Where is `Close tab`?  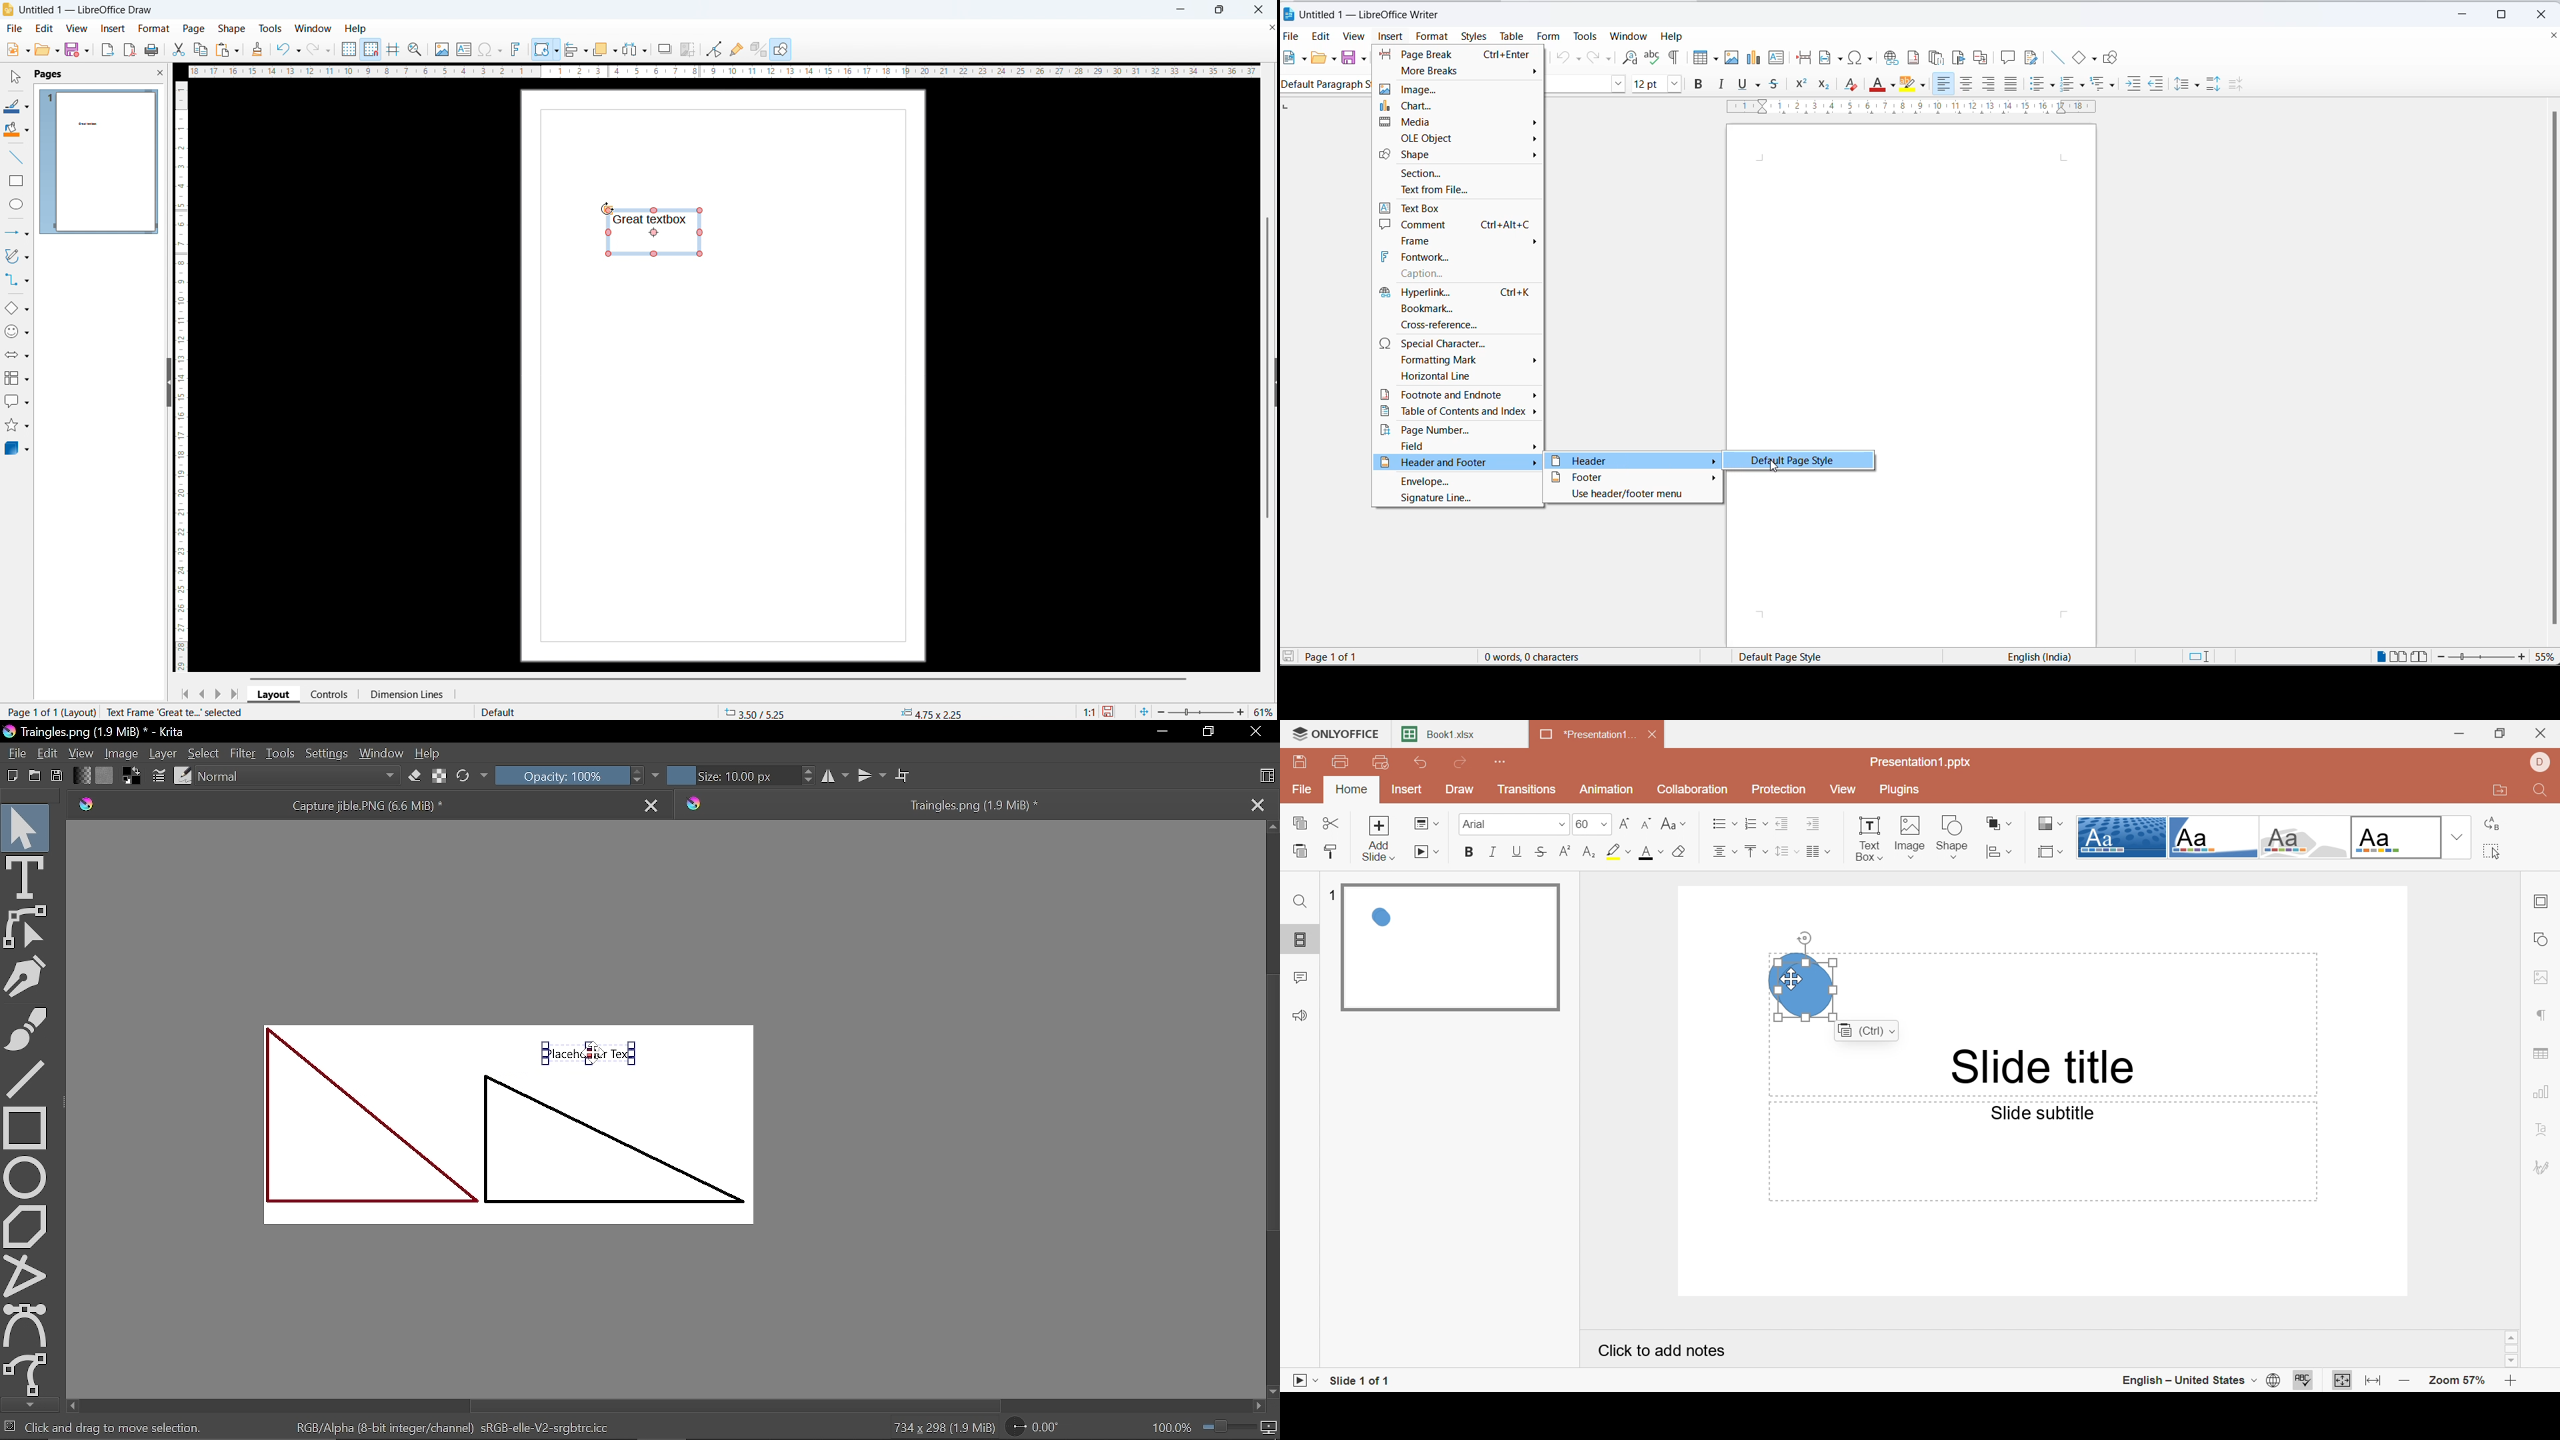 Close tab is located at coordinates (653, 805).